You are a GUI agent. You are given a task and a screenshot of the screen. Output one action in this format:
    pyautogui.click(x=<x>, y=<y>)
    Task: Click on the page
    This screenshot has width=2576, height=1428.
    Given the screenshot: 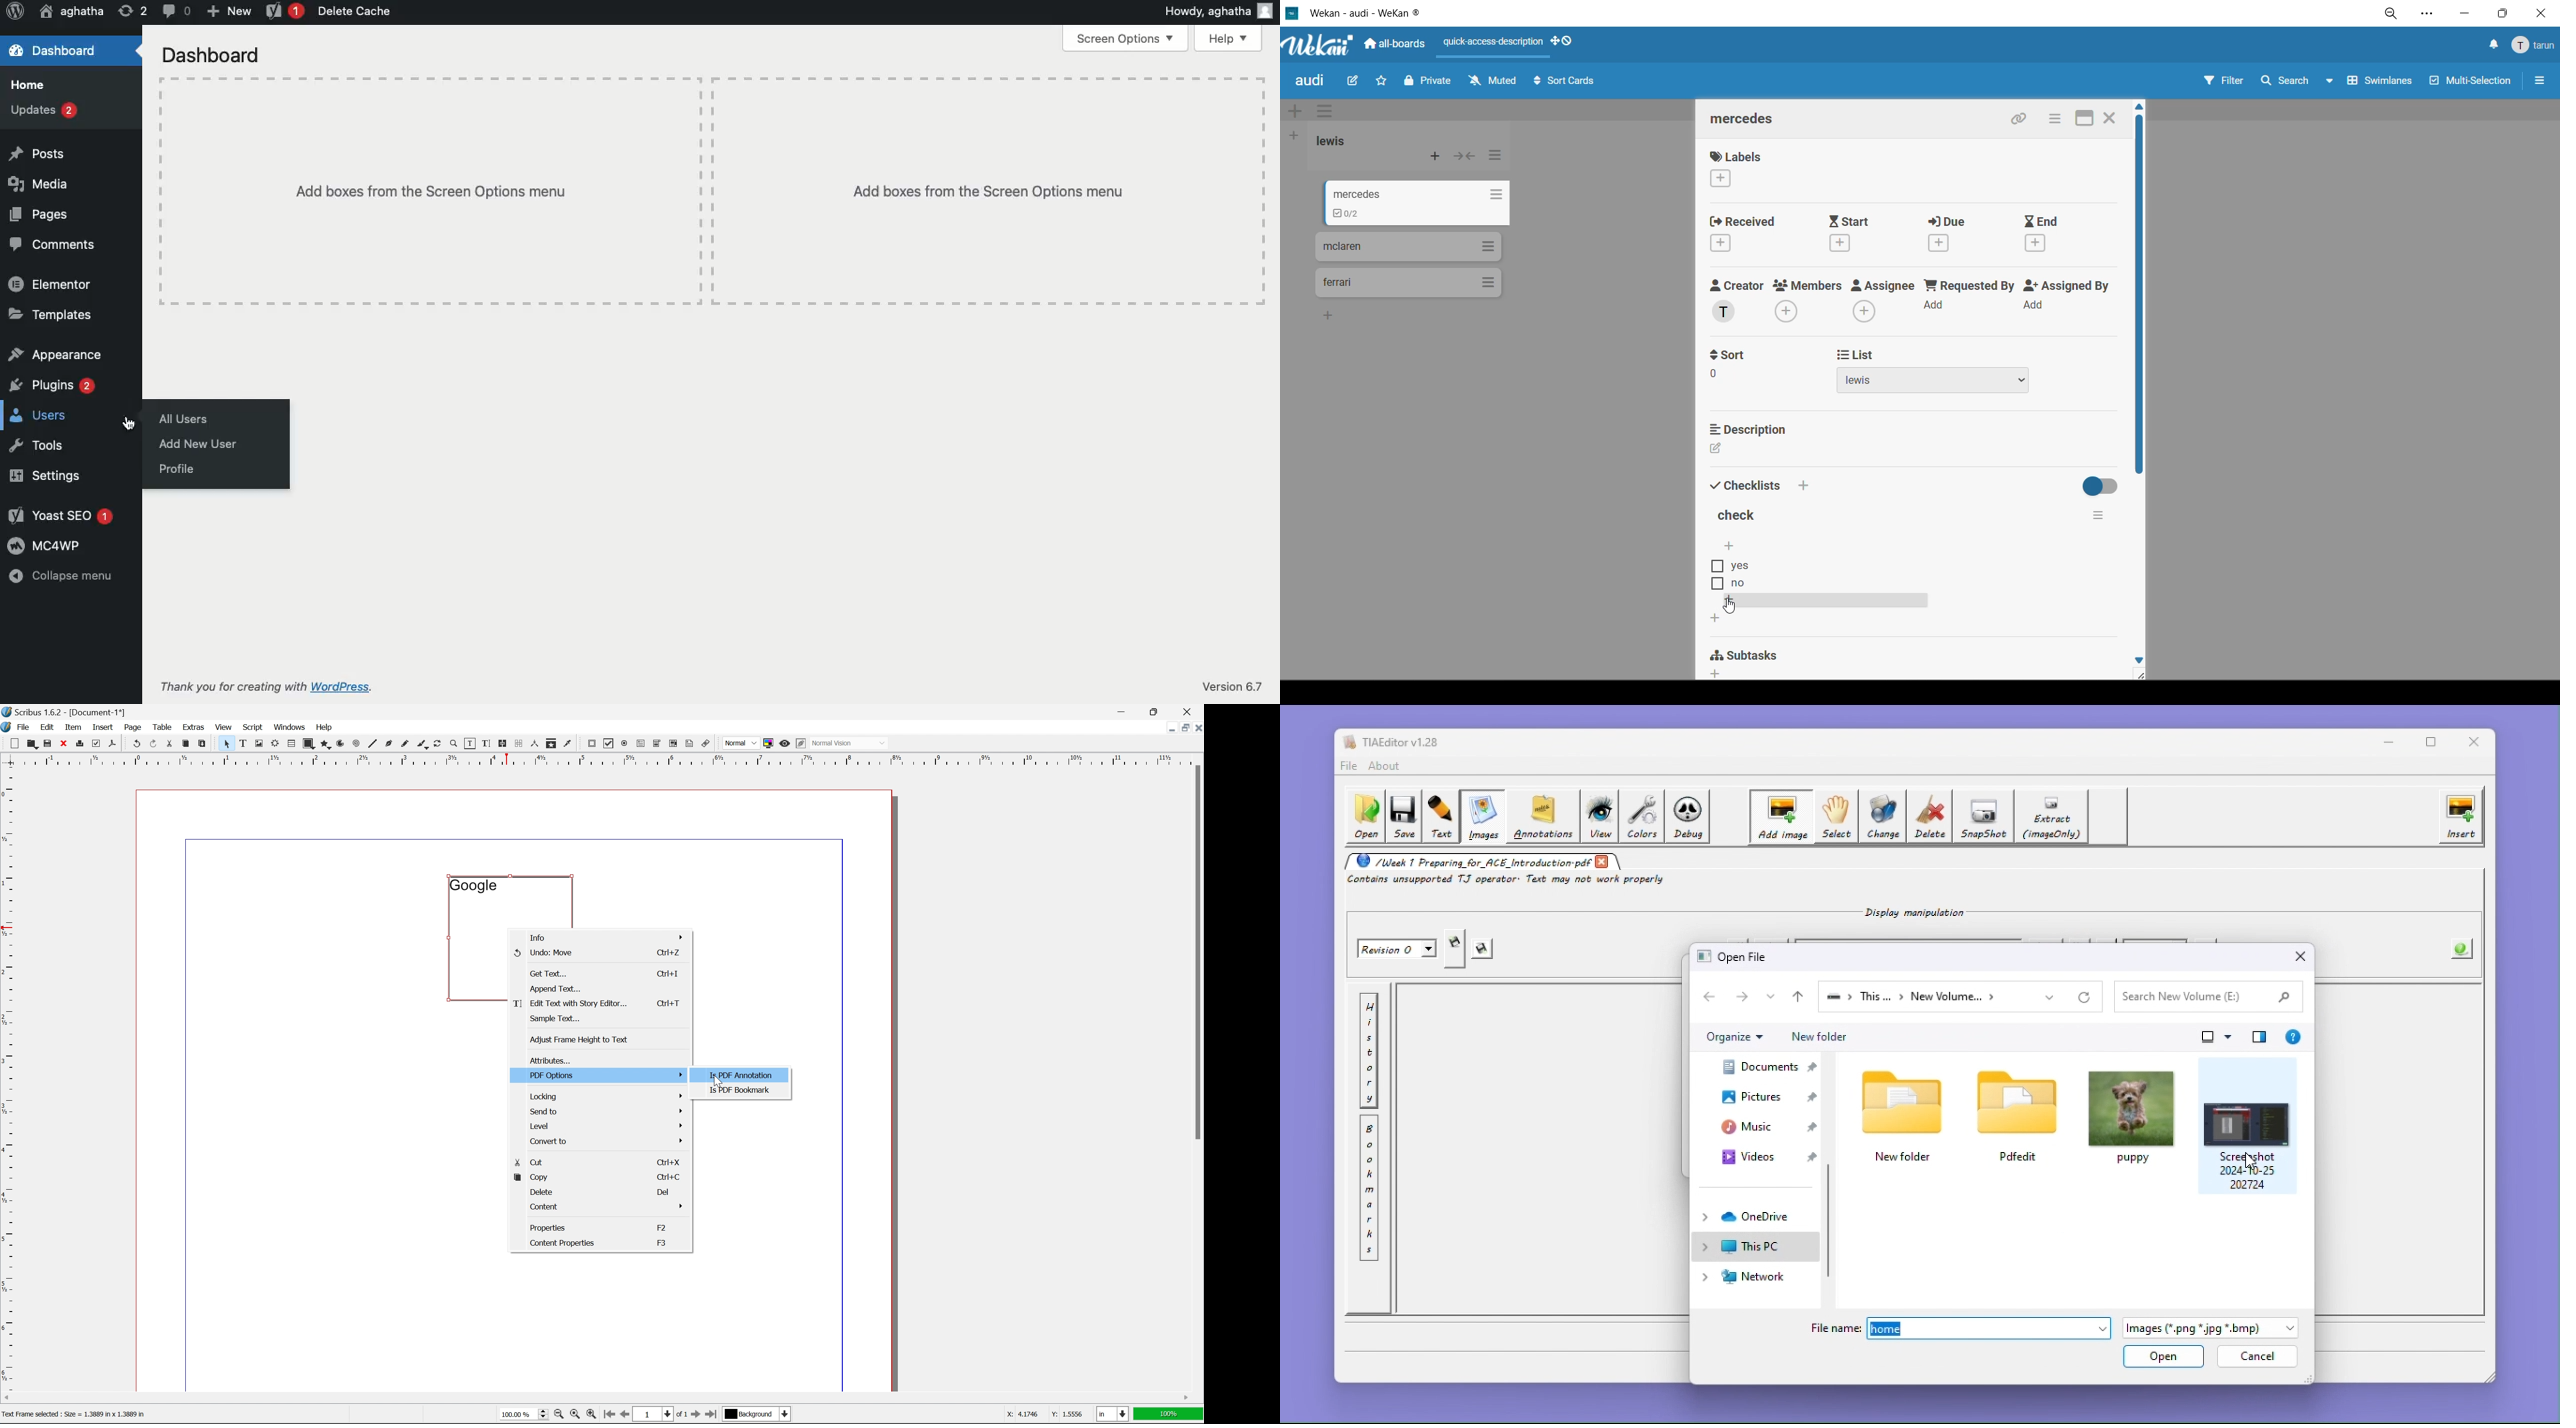 What is the action you would take?
    pyautogui.click(x=133, y=727)
    